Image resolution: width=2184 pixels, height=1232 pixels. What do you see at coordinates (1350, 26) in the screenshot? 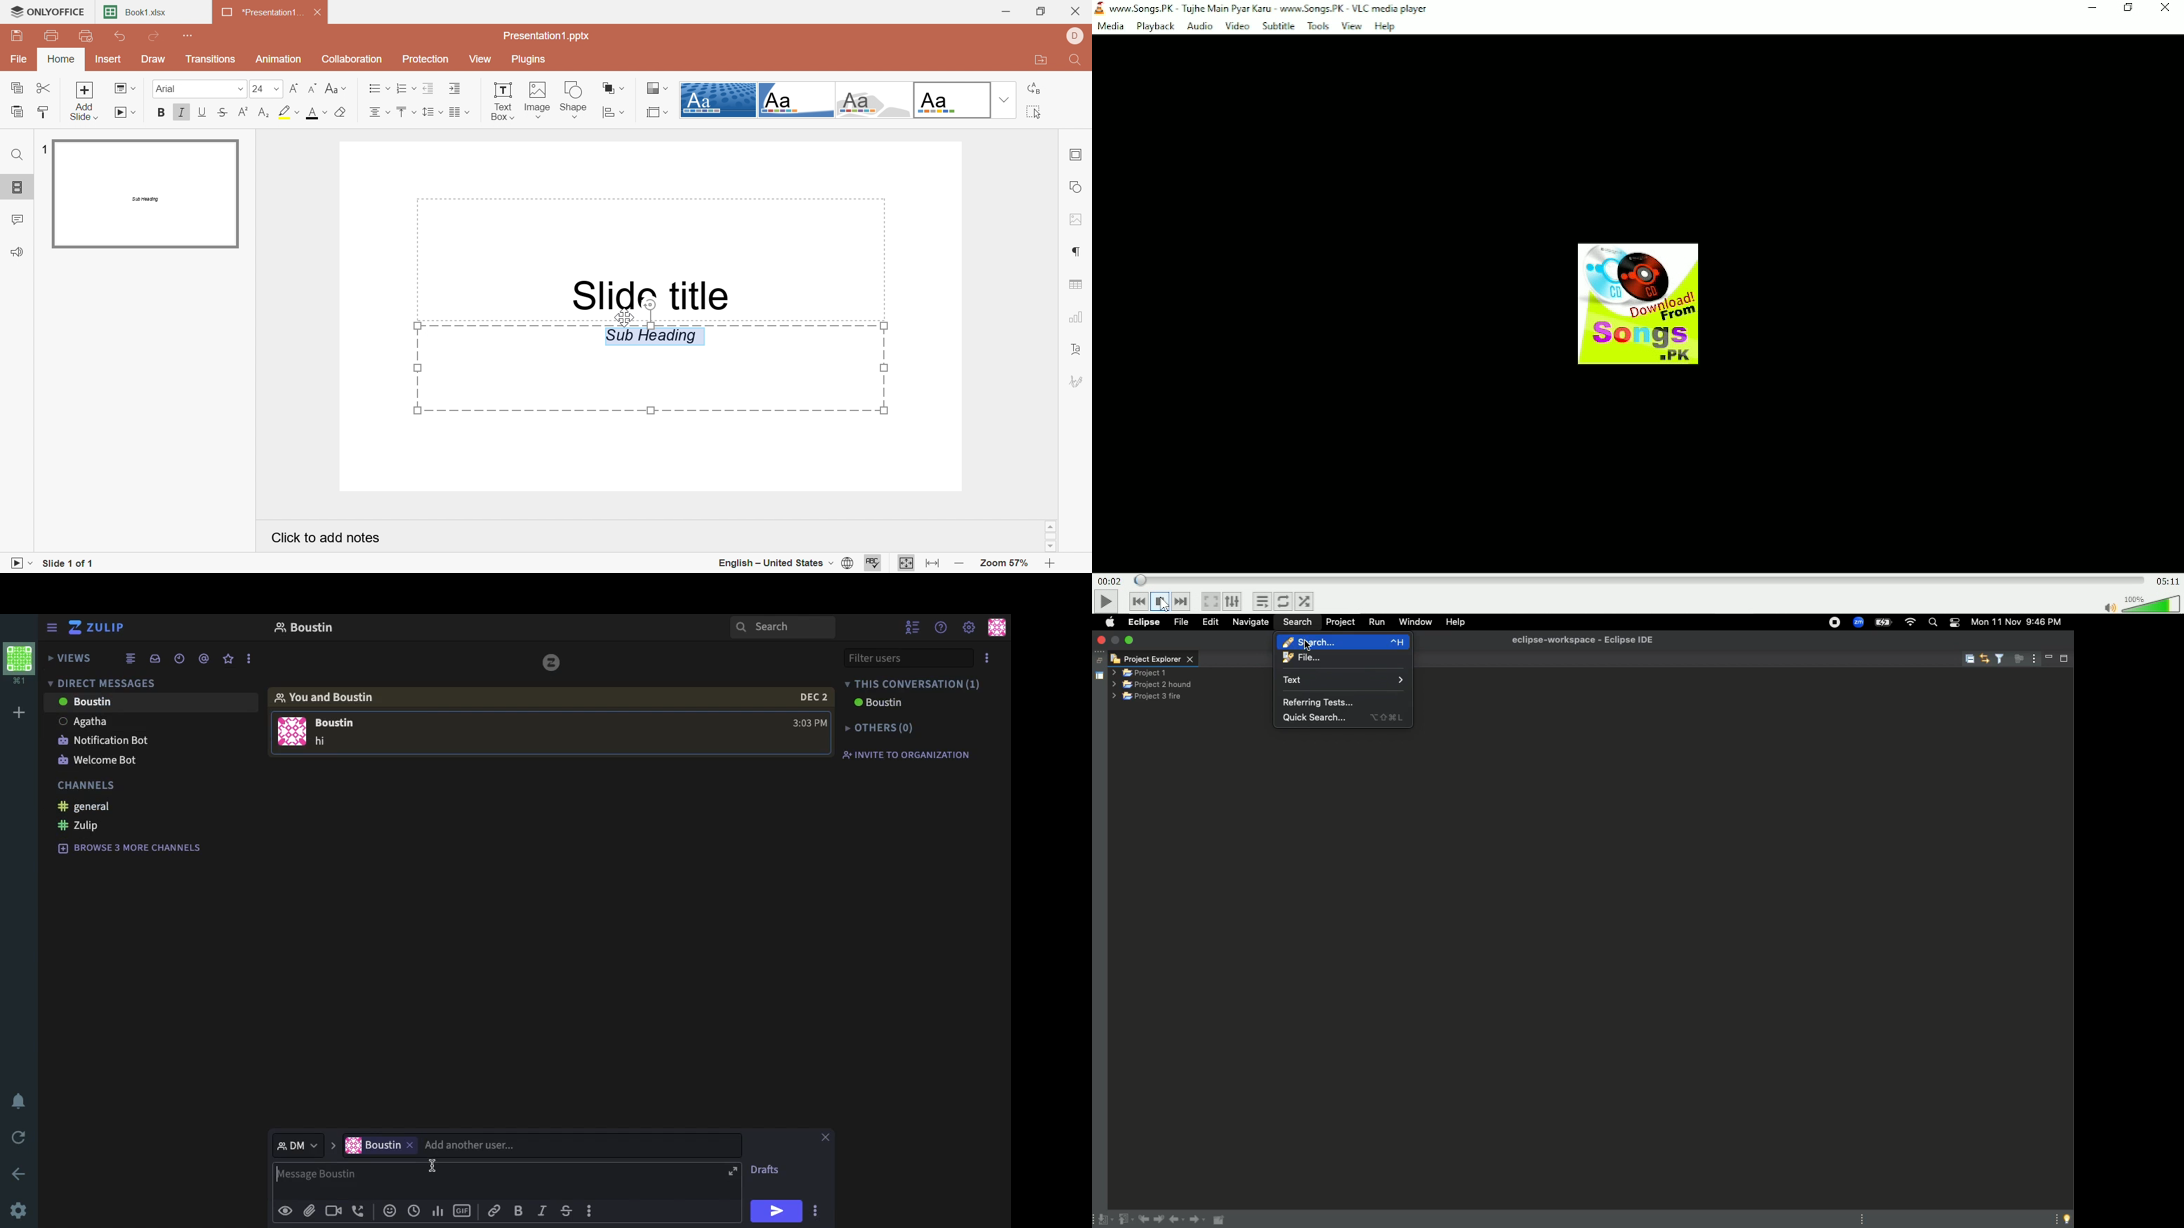
I see `View` at bounding box center [1350, 26].